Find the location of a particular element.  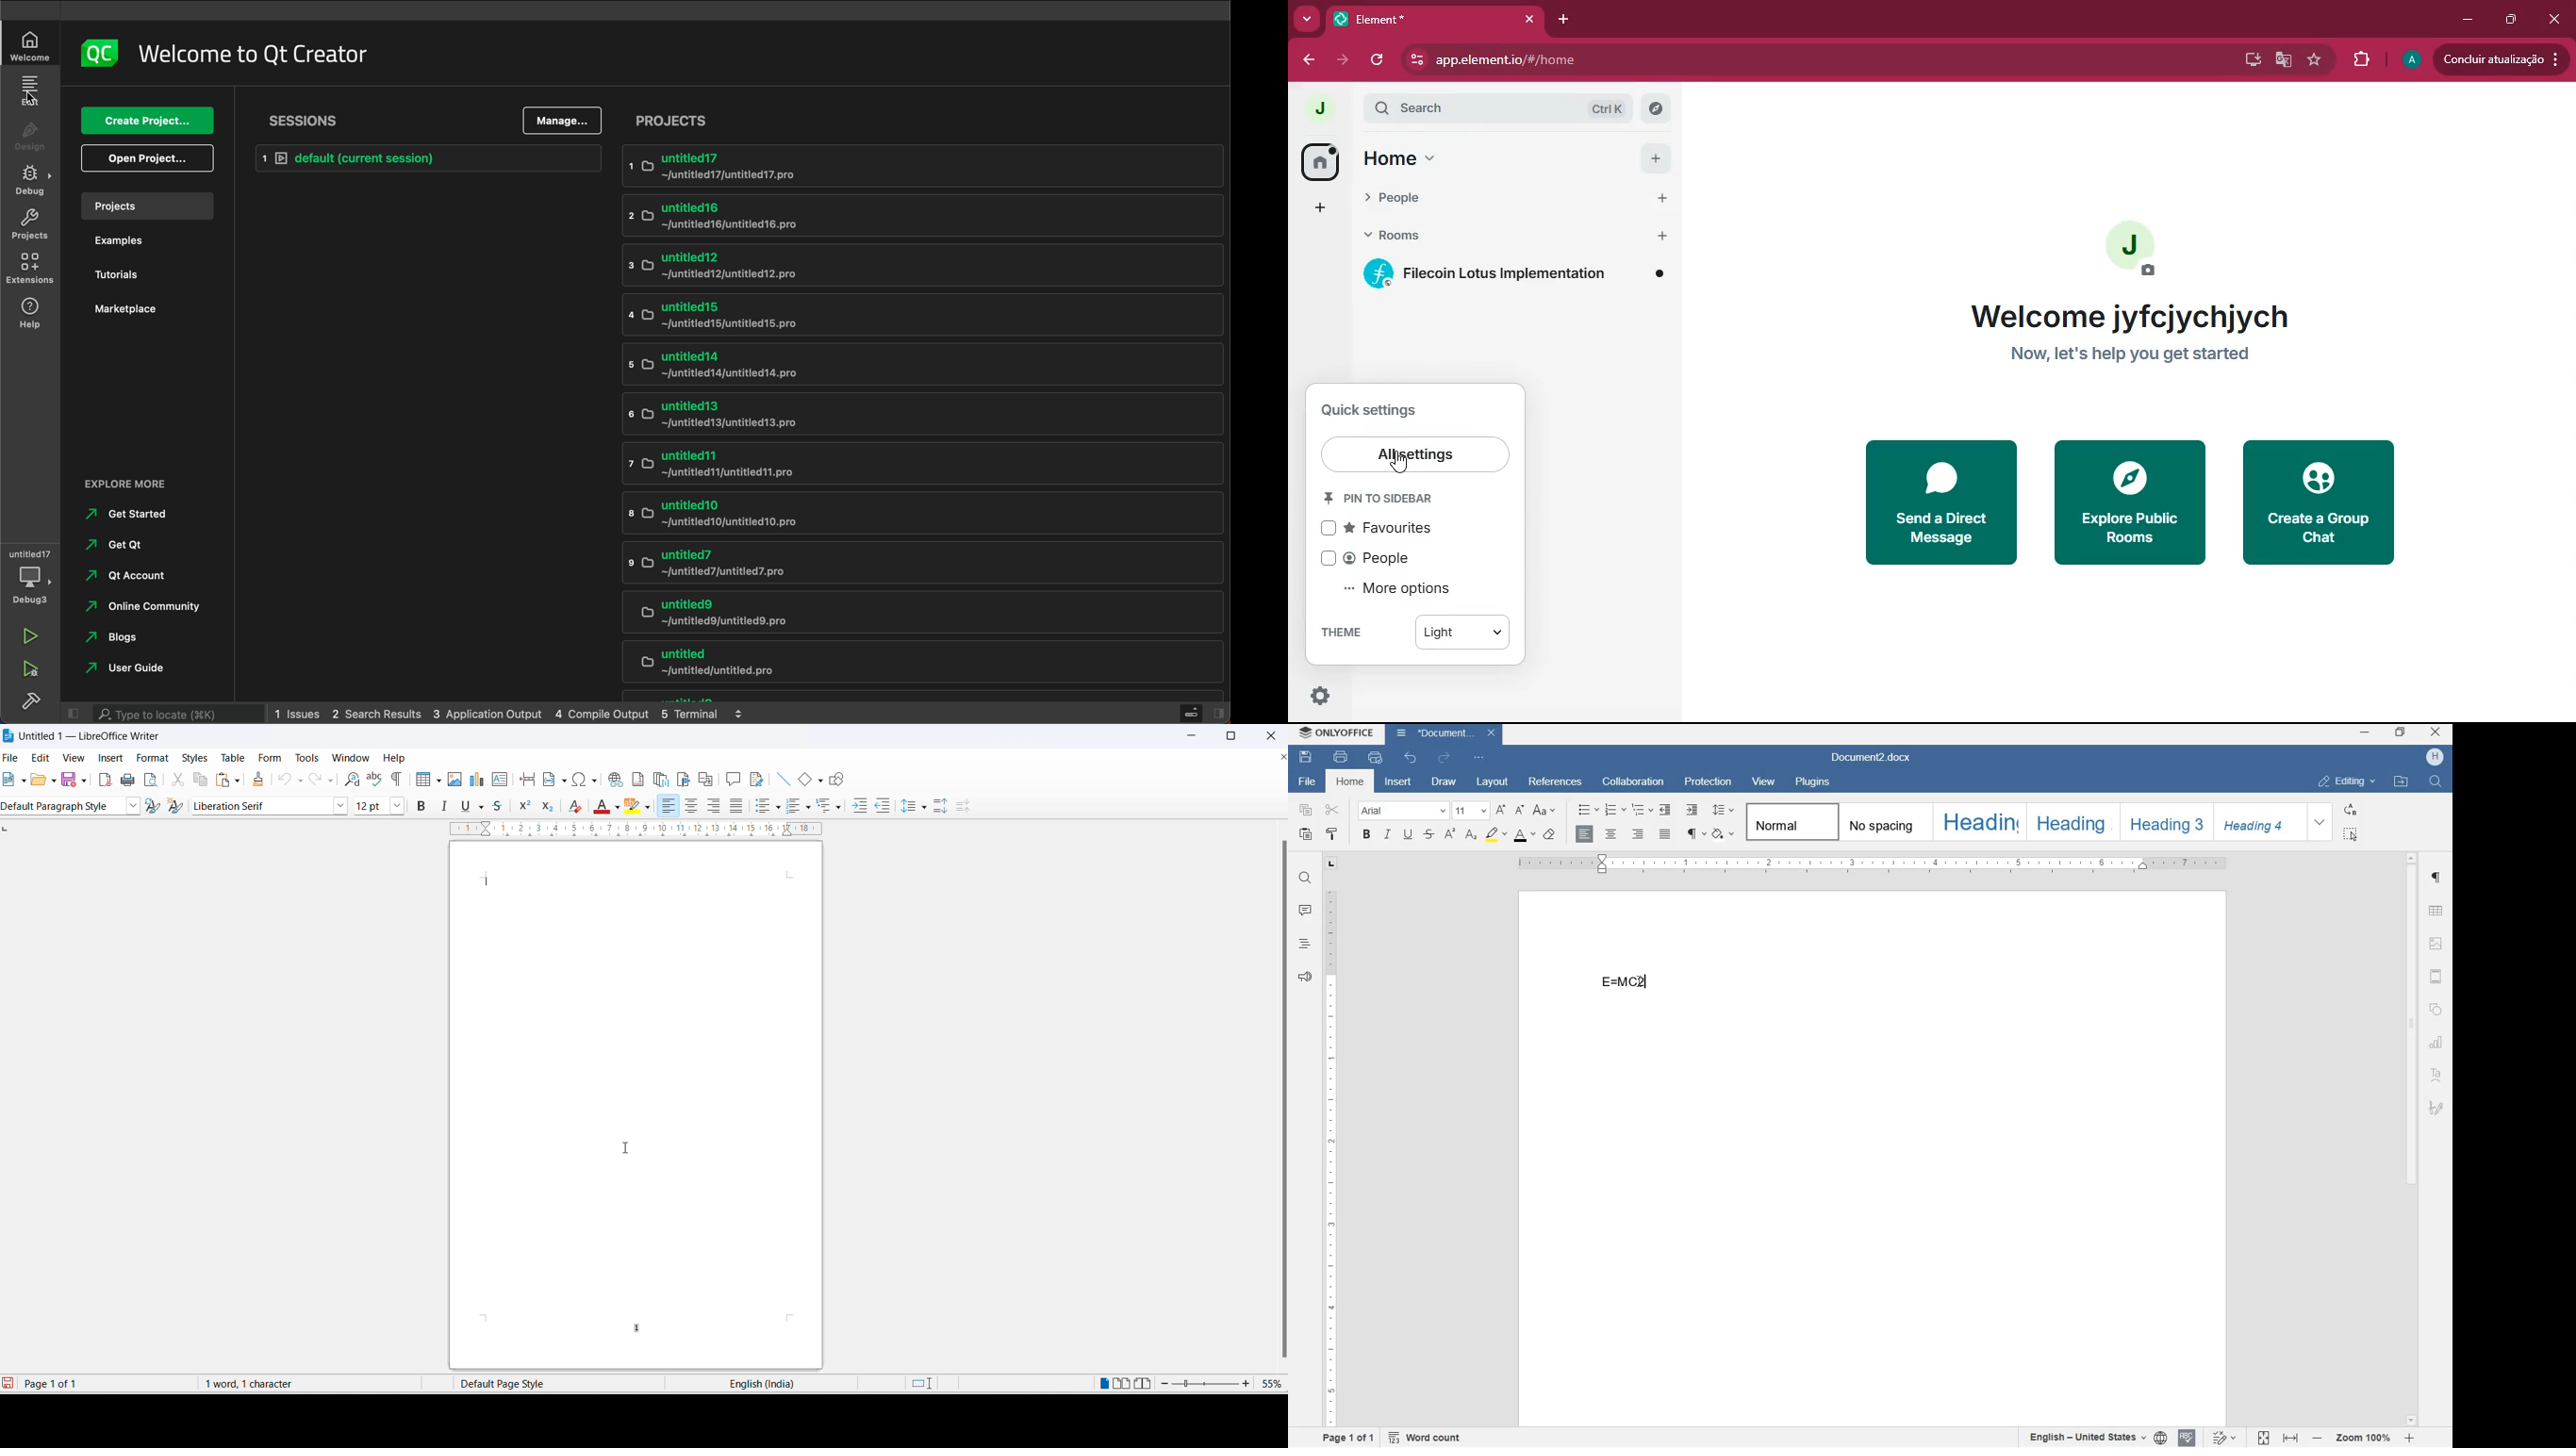

header & footer is located at coordinates (2438, 976).